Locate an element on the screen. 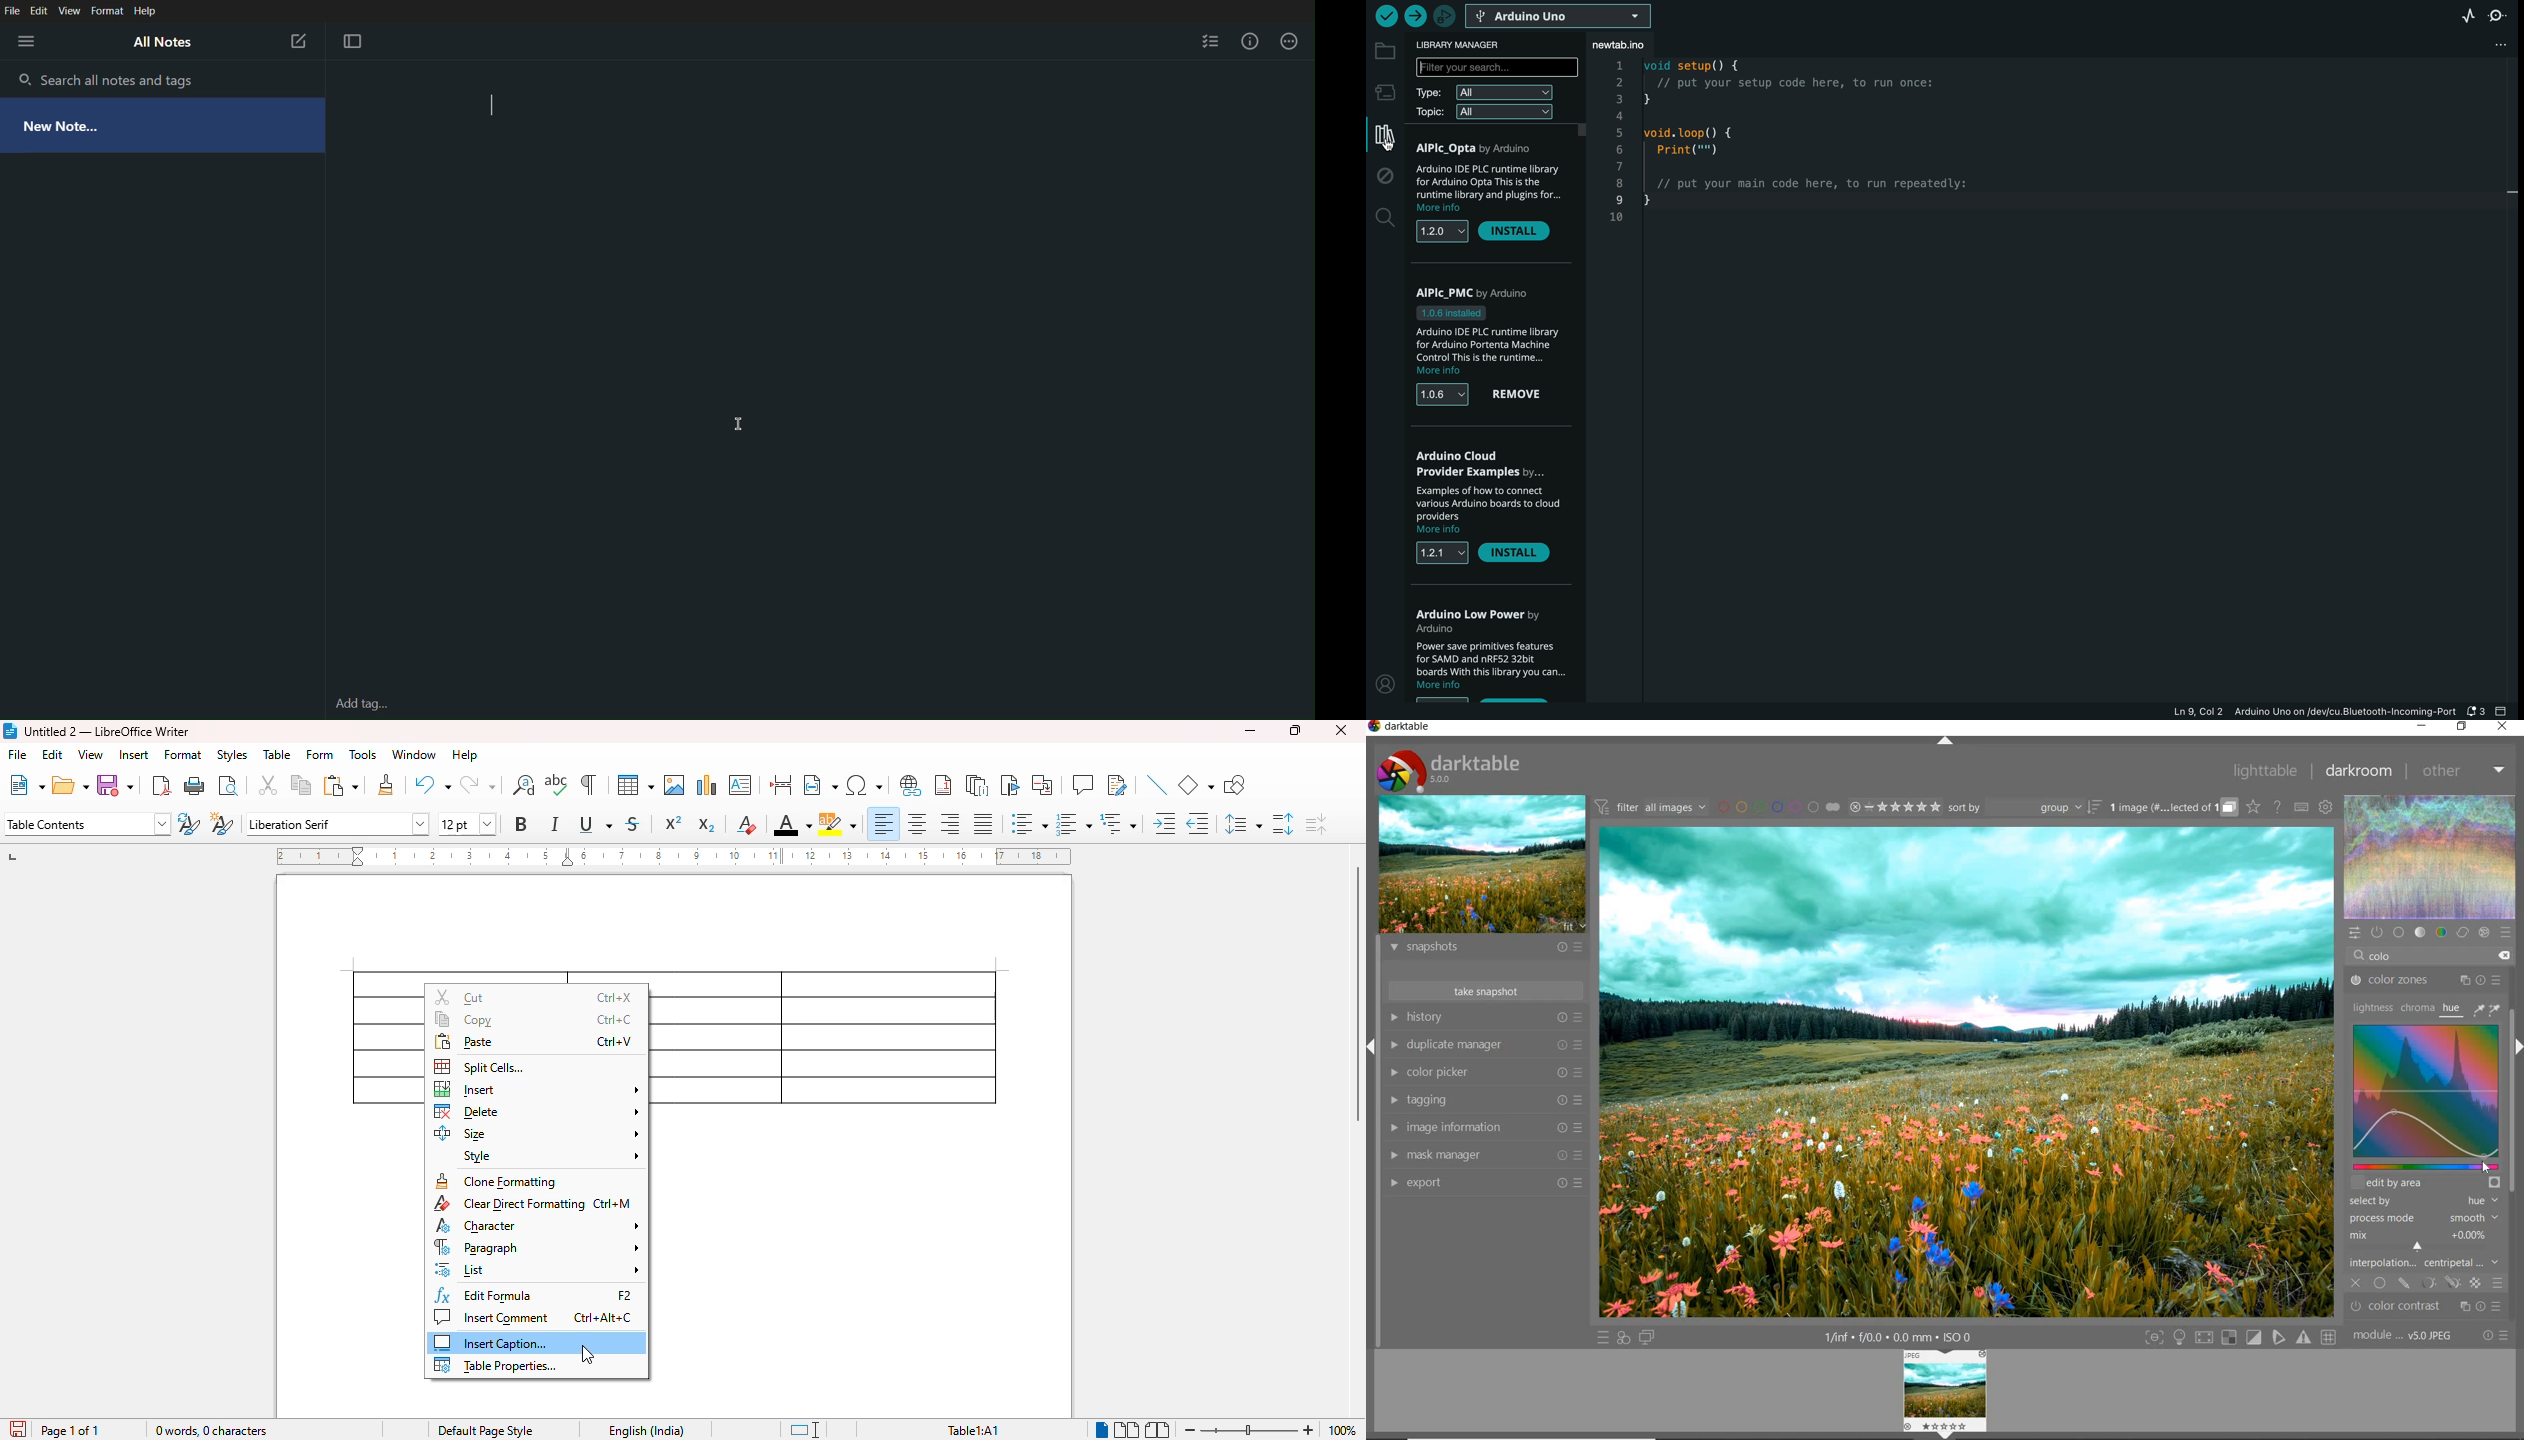  italic is located at coordinates (554, 824).